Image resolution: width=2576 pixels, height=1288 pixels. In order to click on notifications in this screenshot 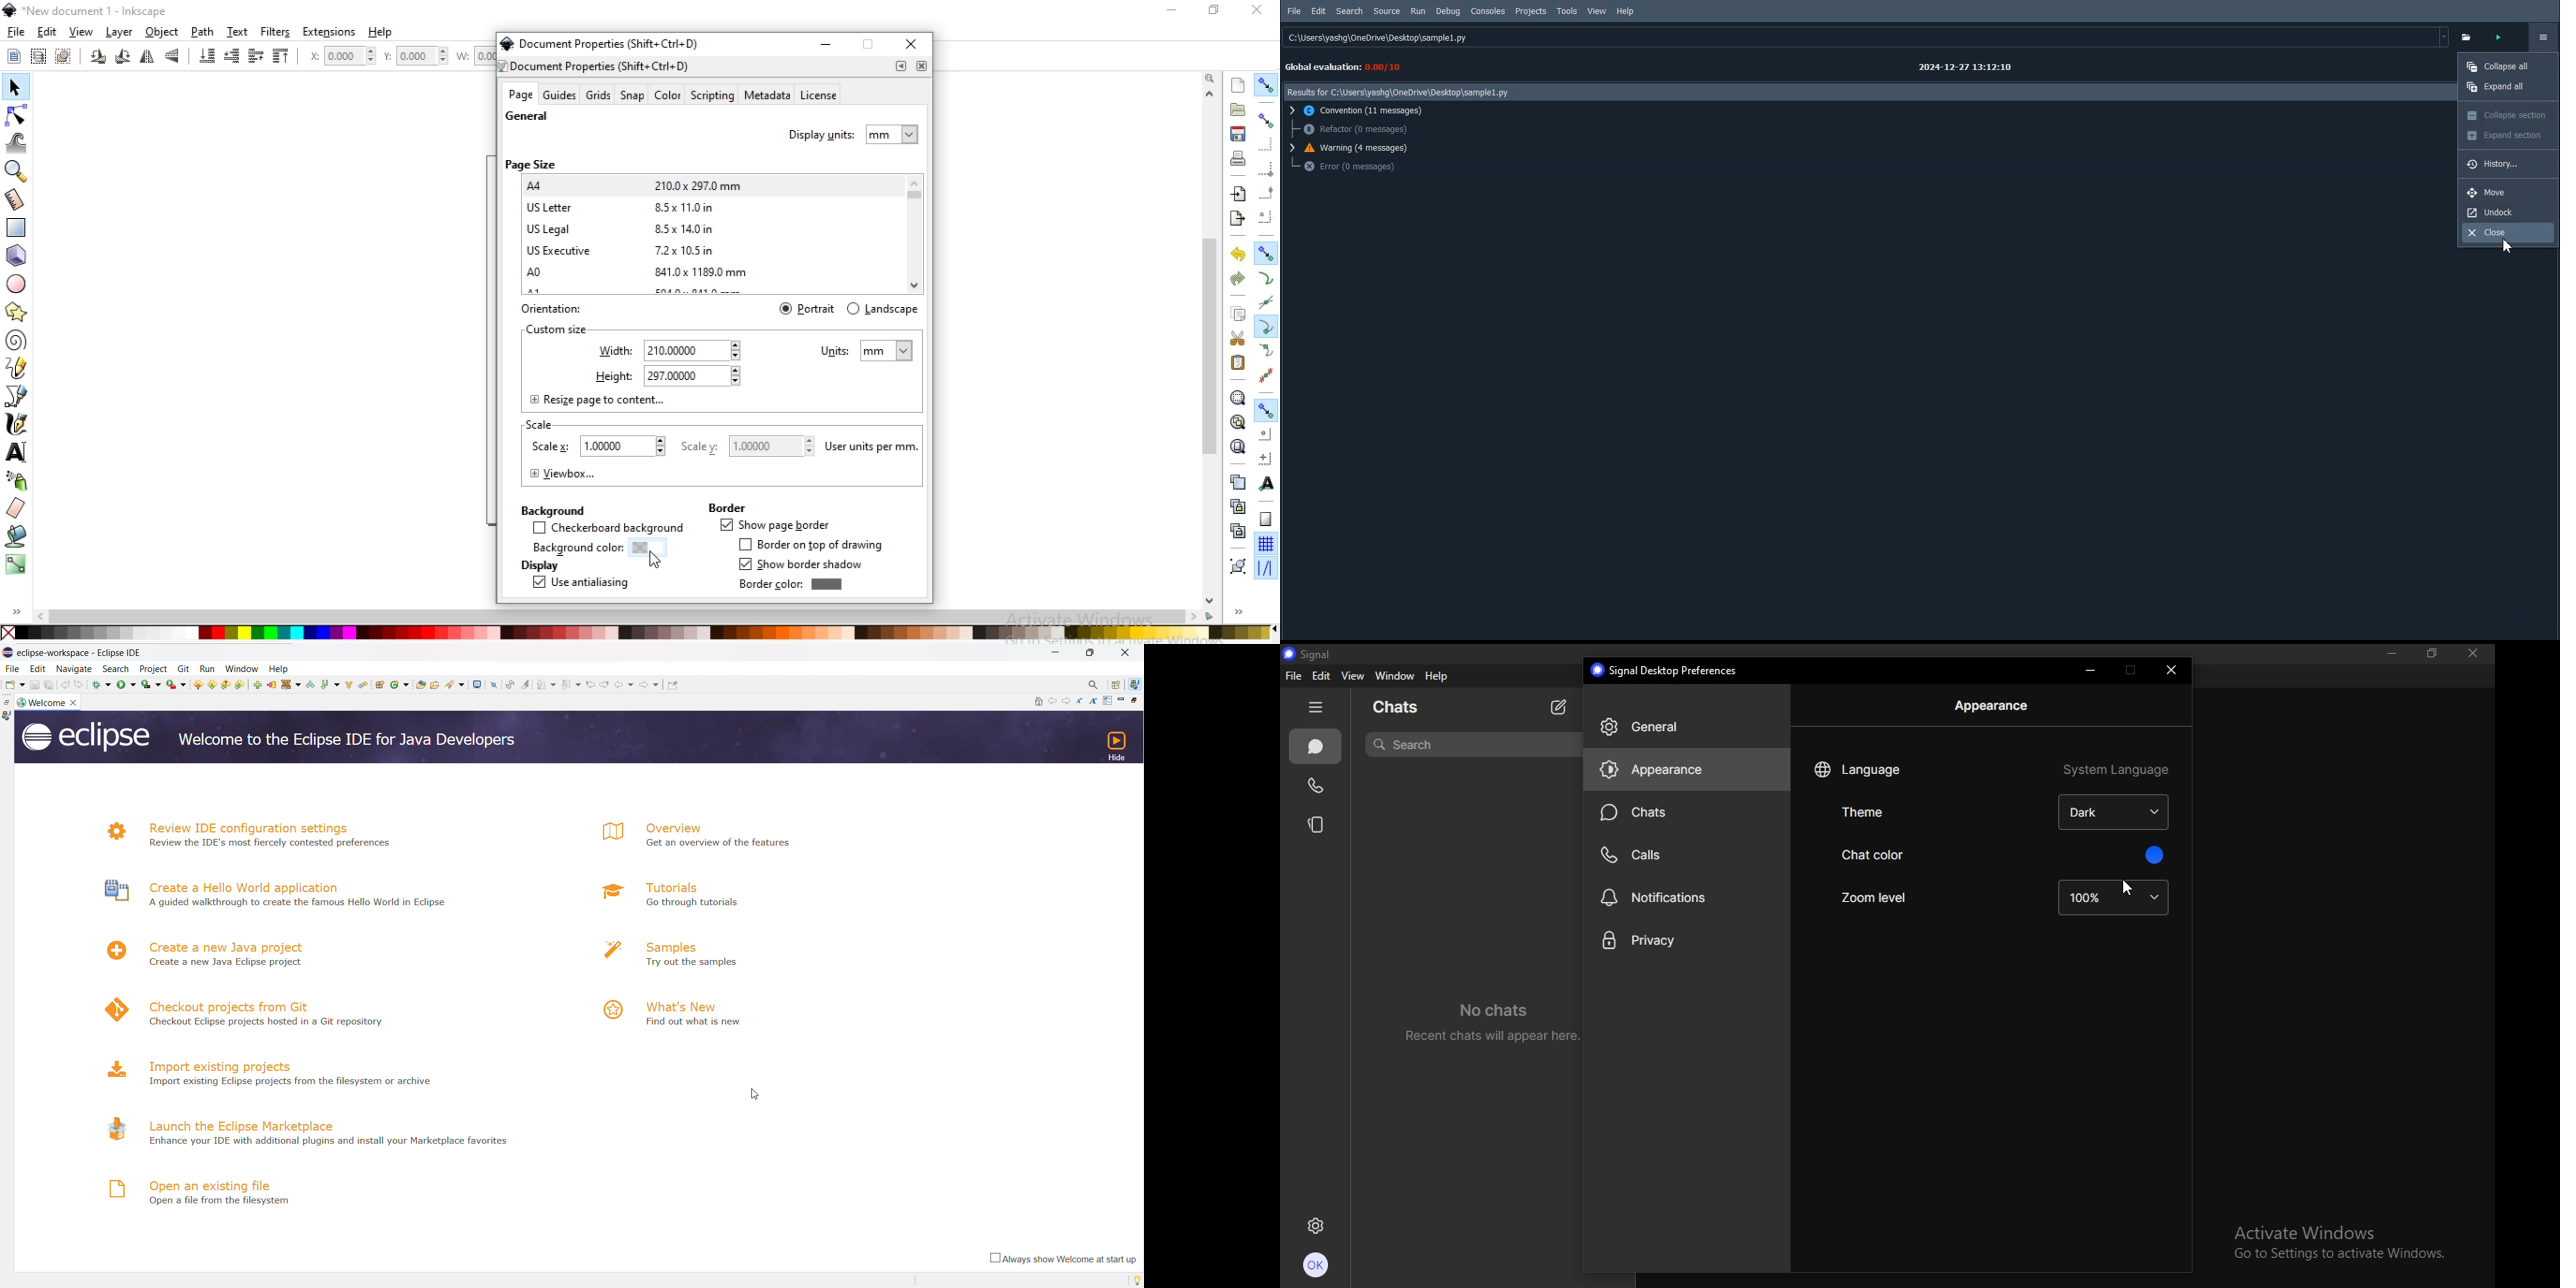, I will do `click(1659, 897)`.